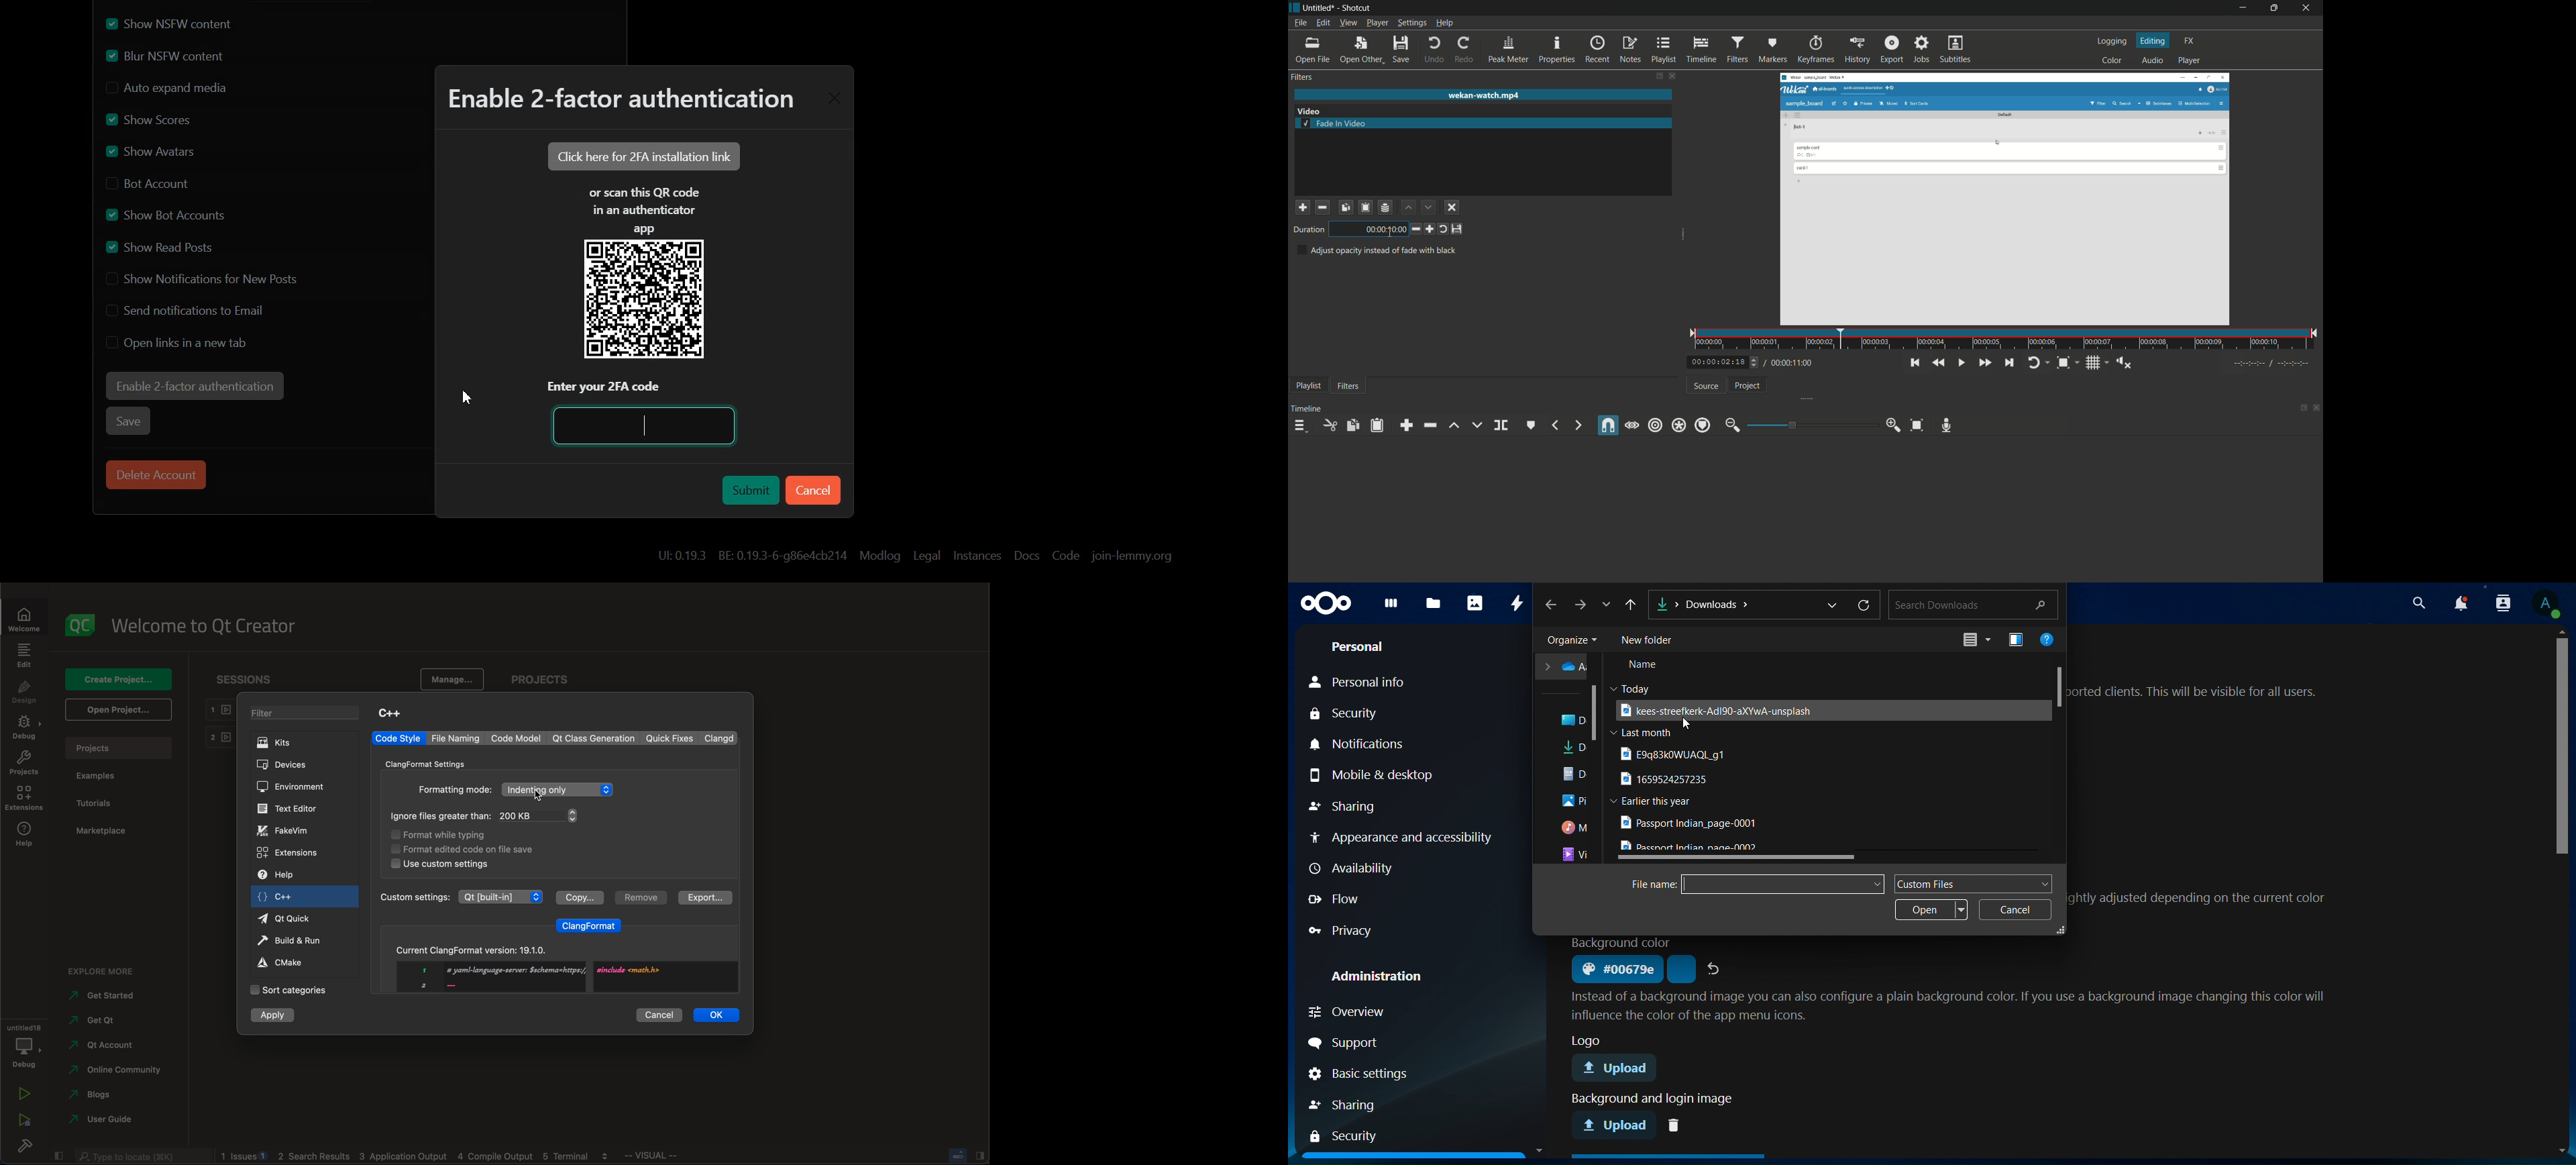  Describe the element at coordinates (1597, 50) in the screenshot. I see `recent` at that location.